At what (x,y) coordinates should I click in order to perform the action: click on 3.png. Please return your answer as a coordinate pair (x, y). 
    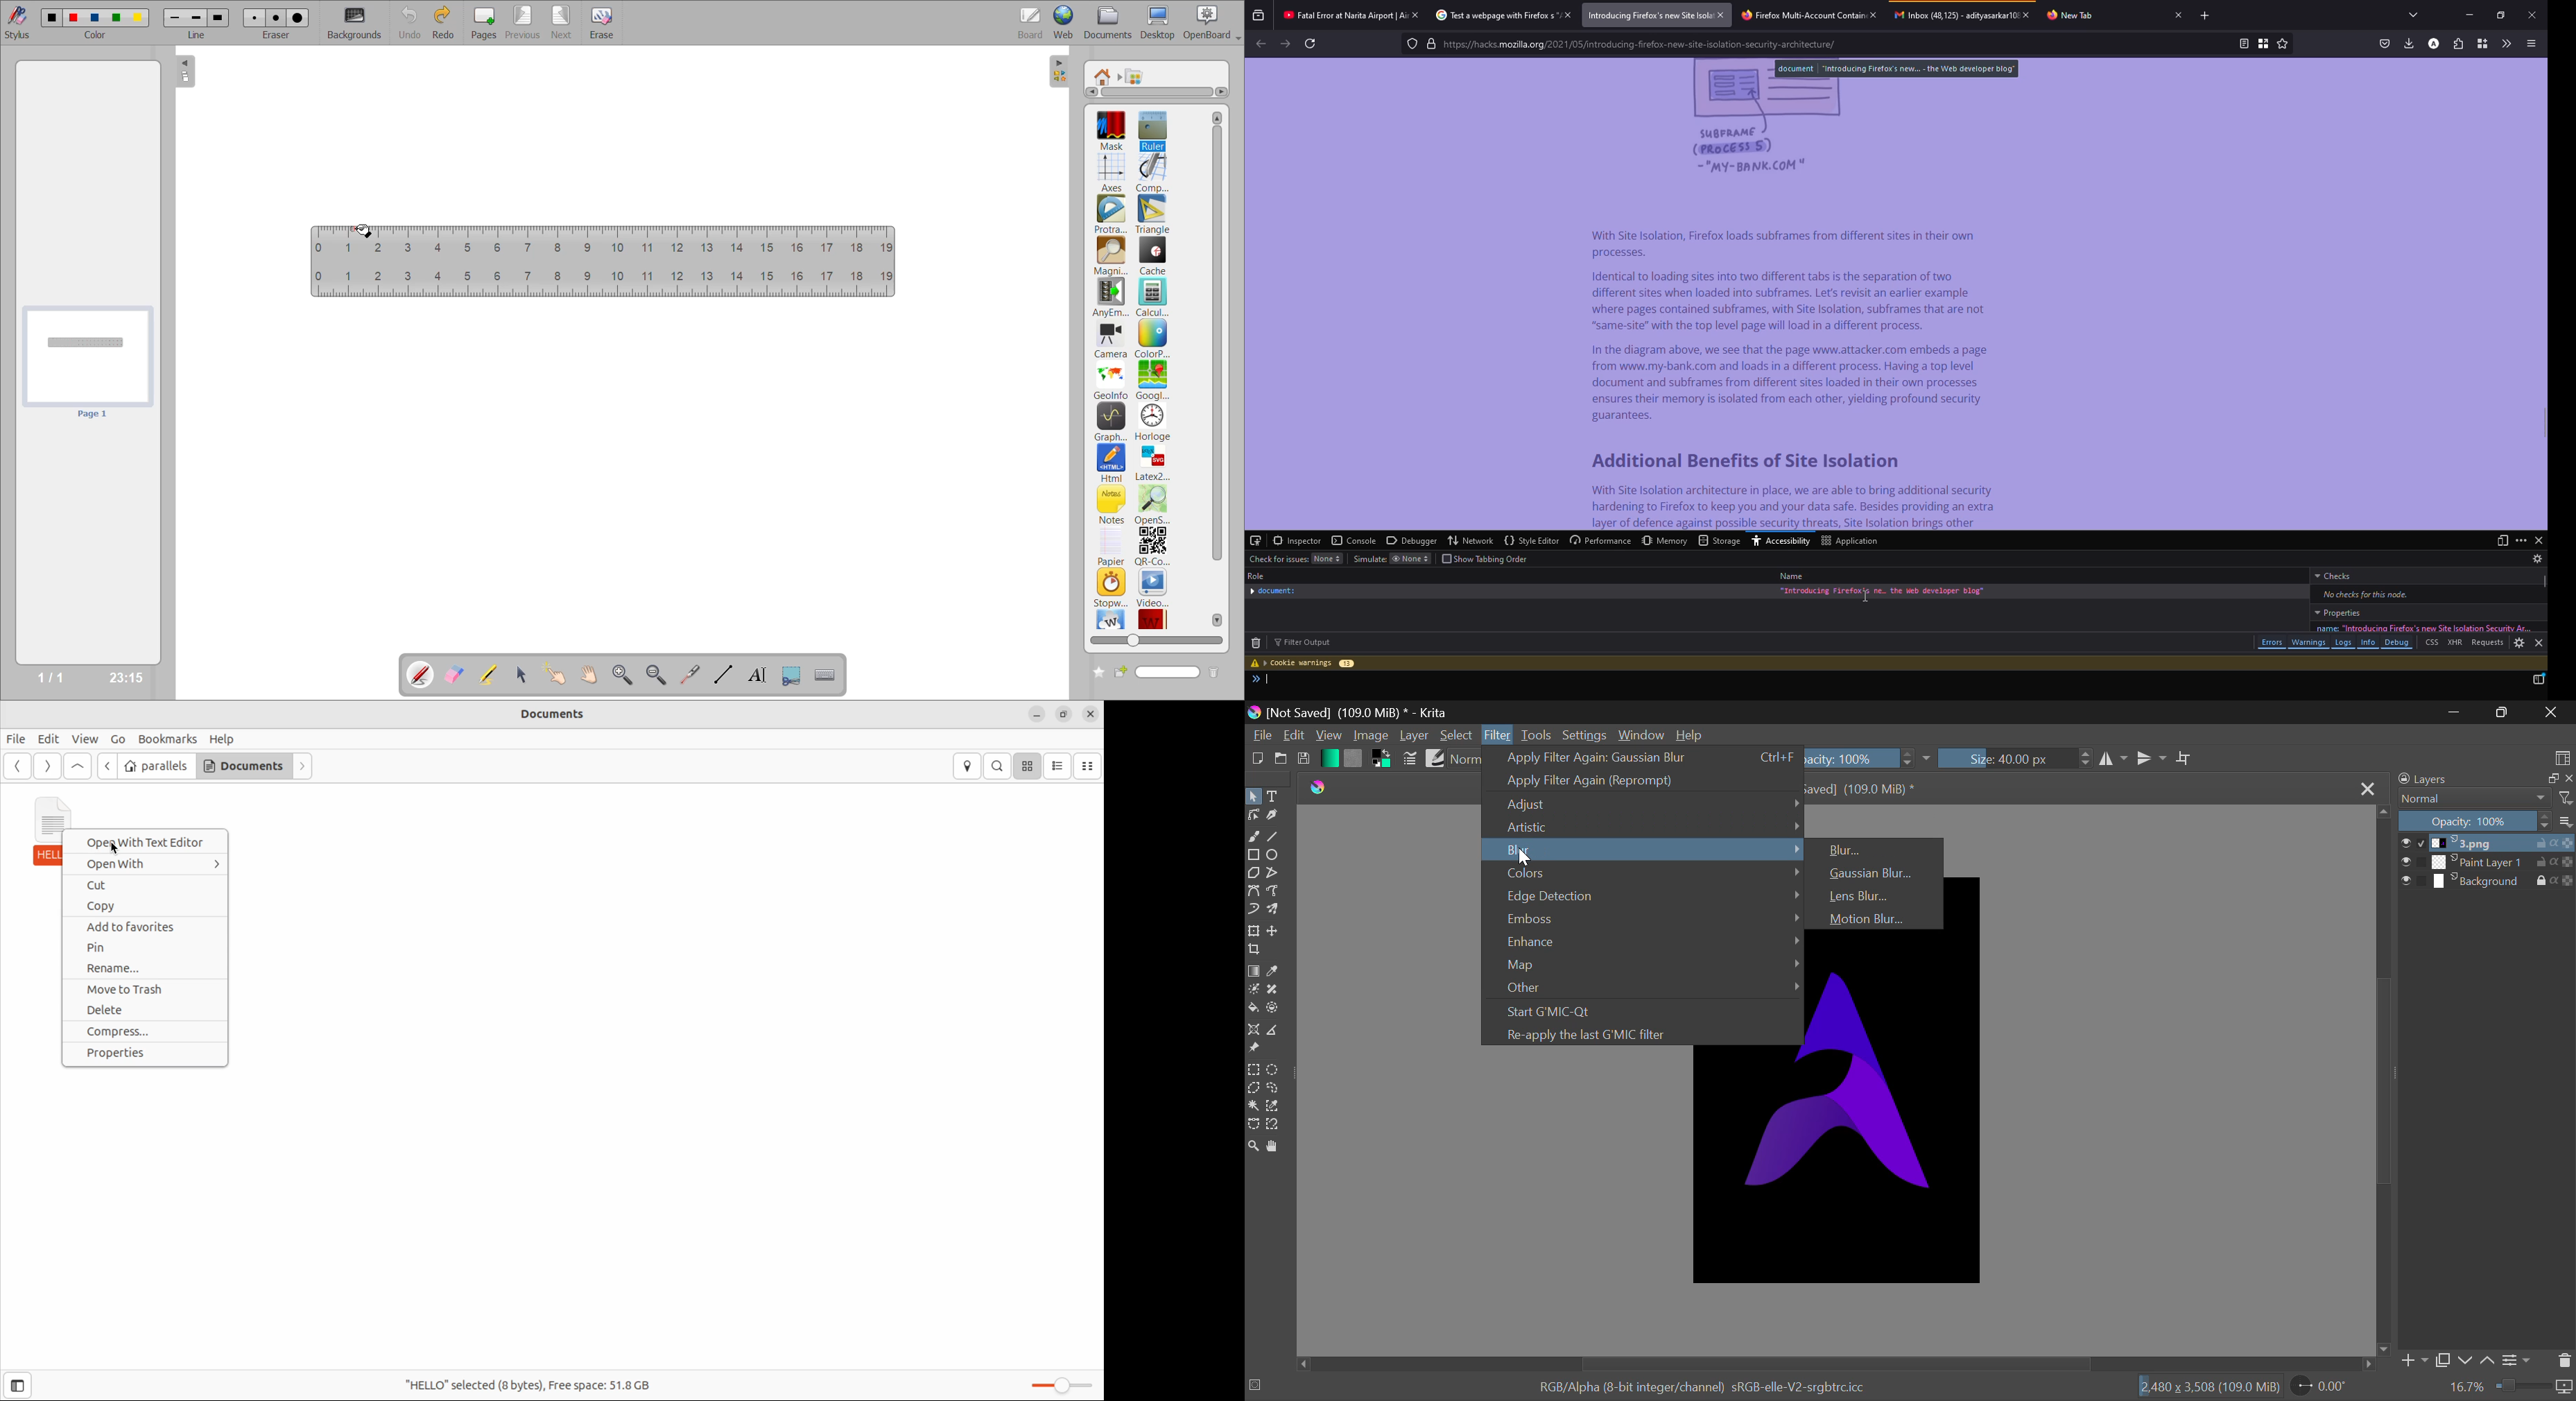
    Looking at the image, I should click on (2488, 843).